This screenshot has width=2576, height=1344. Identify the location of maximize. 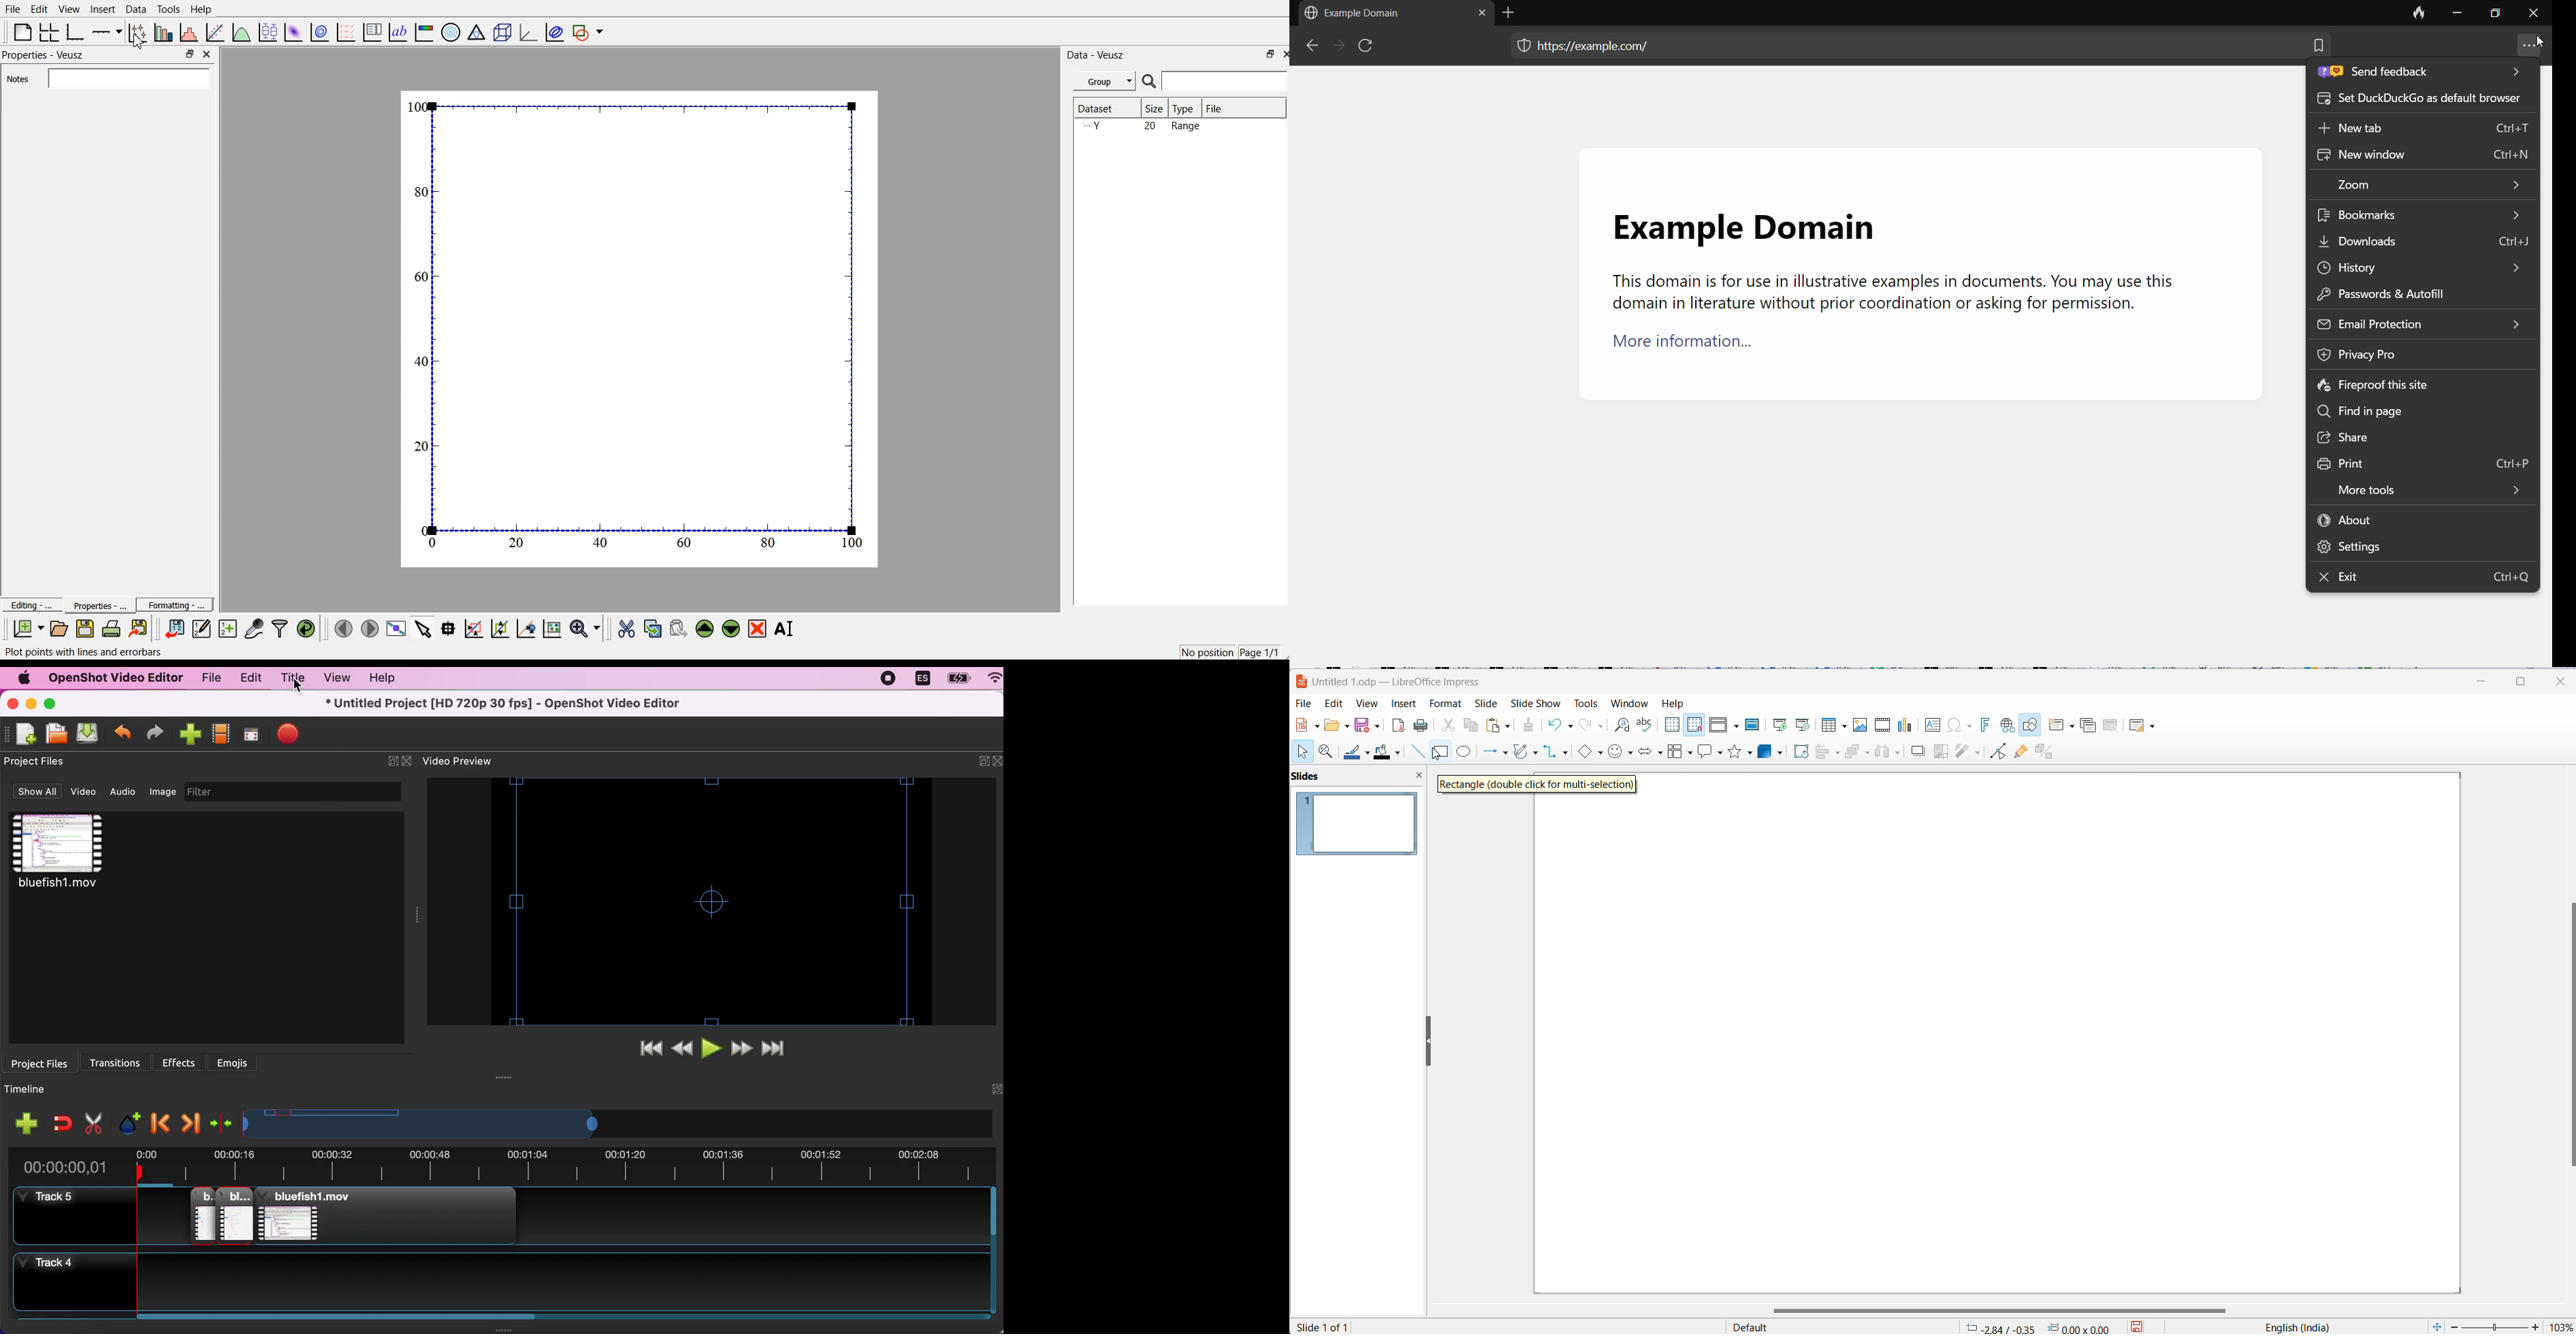
(55, 703).